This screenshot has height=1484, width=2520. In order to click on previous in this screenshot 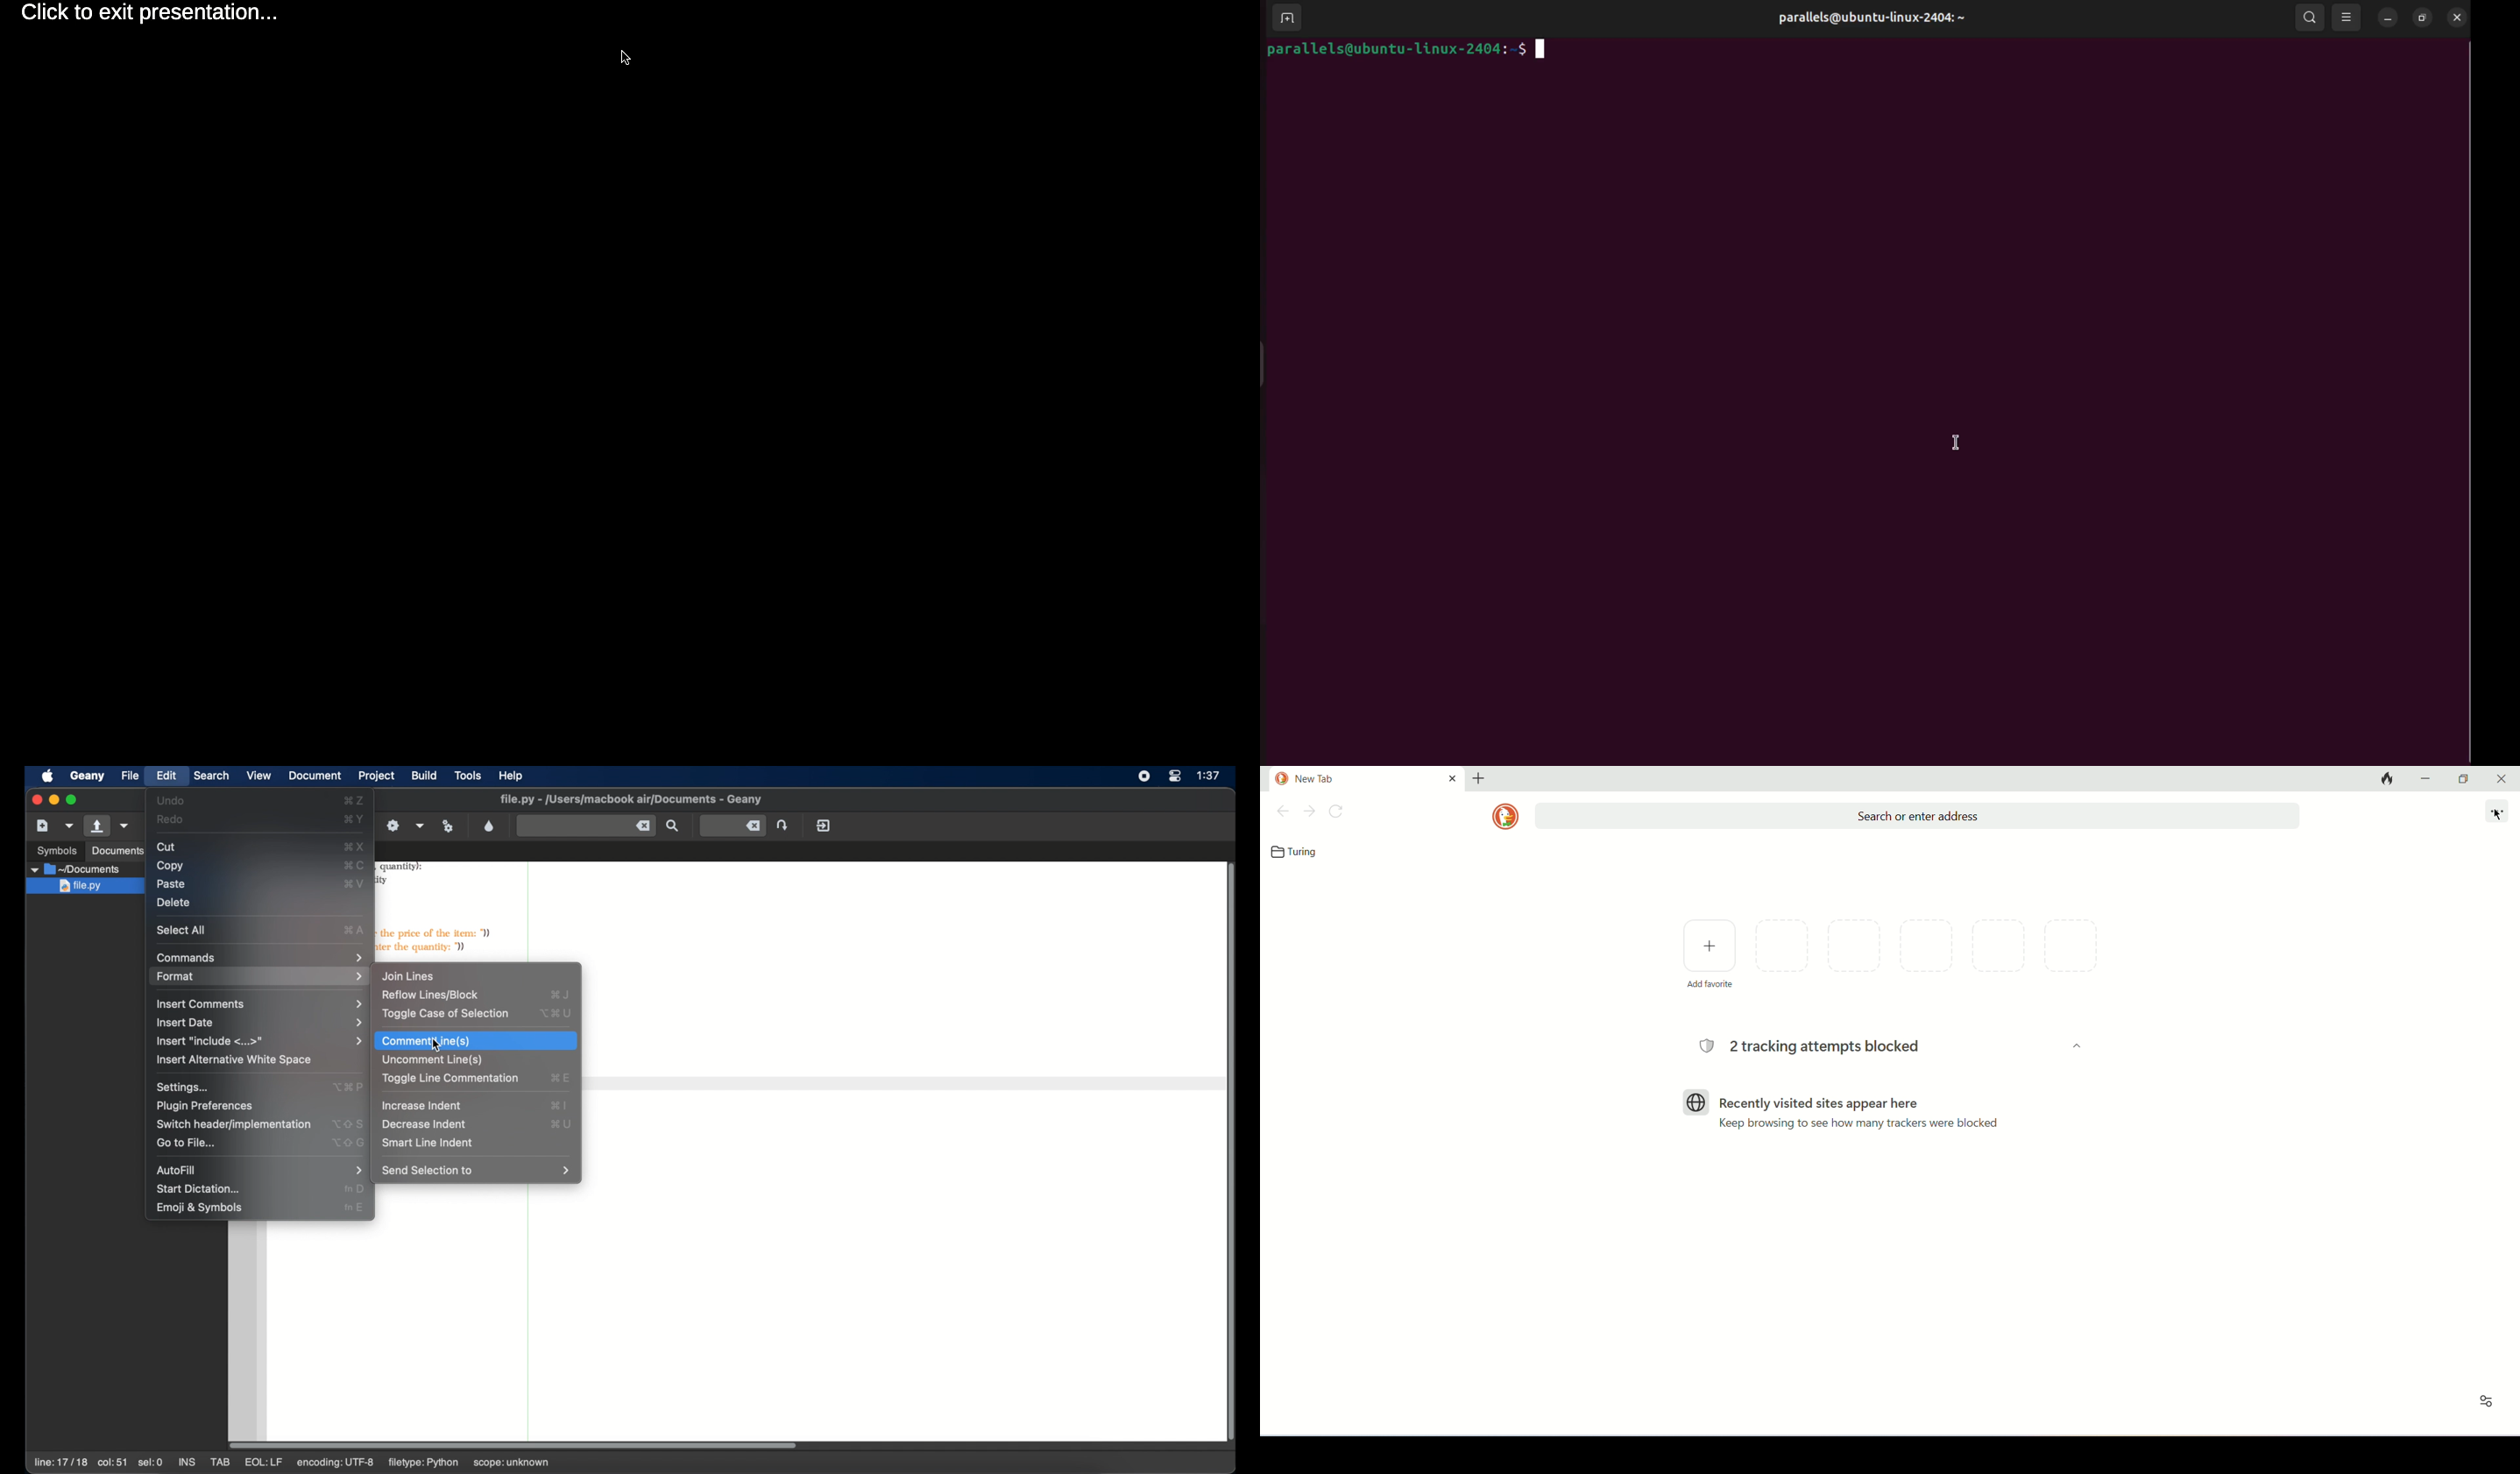, I will do `click(1282, 811)`.